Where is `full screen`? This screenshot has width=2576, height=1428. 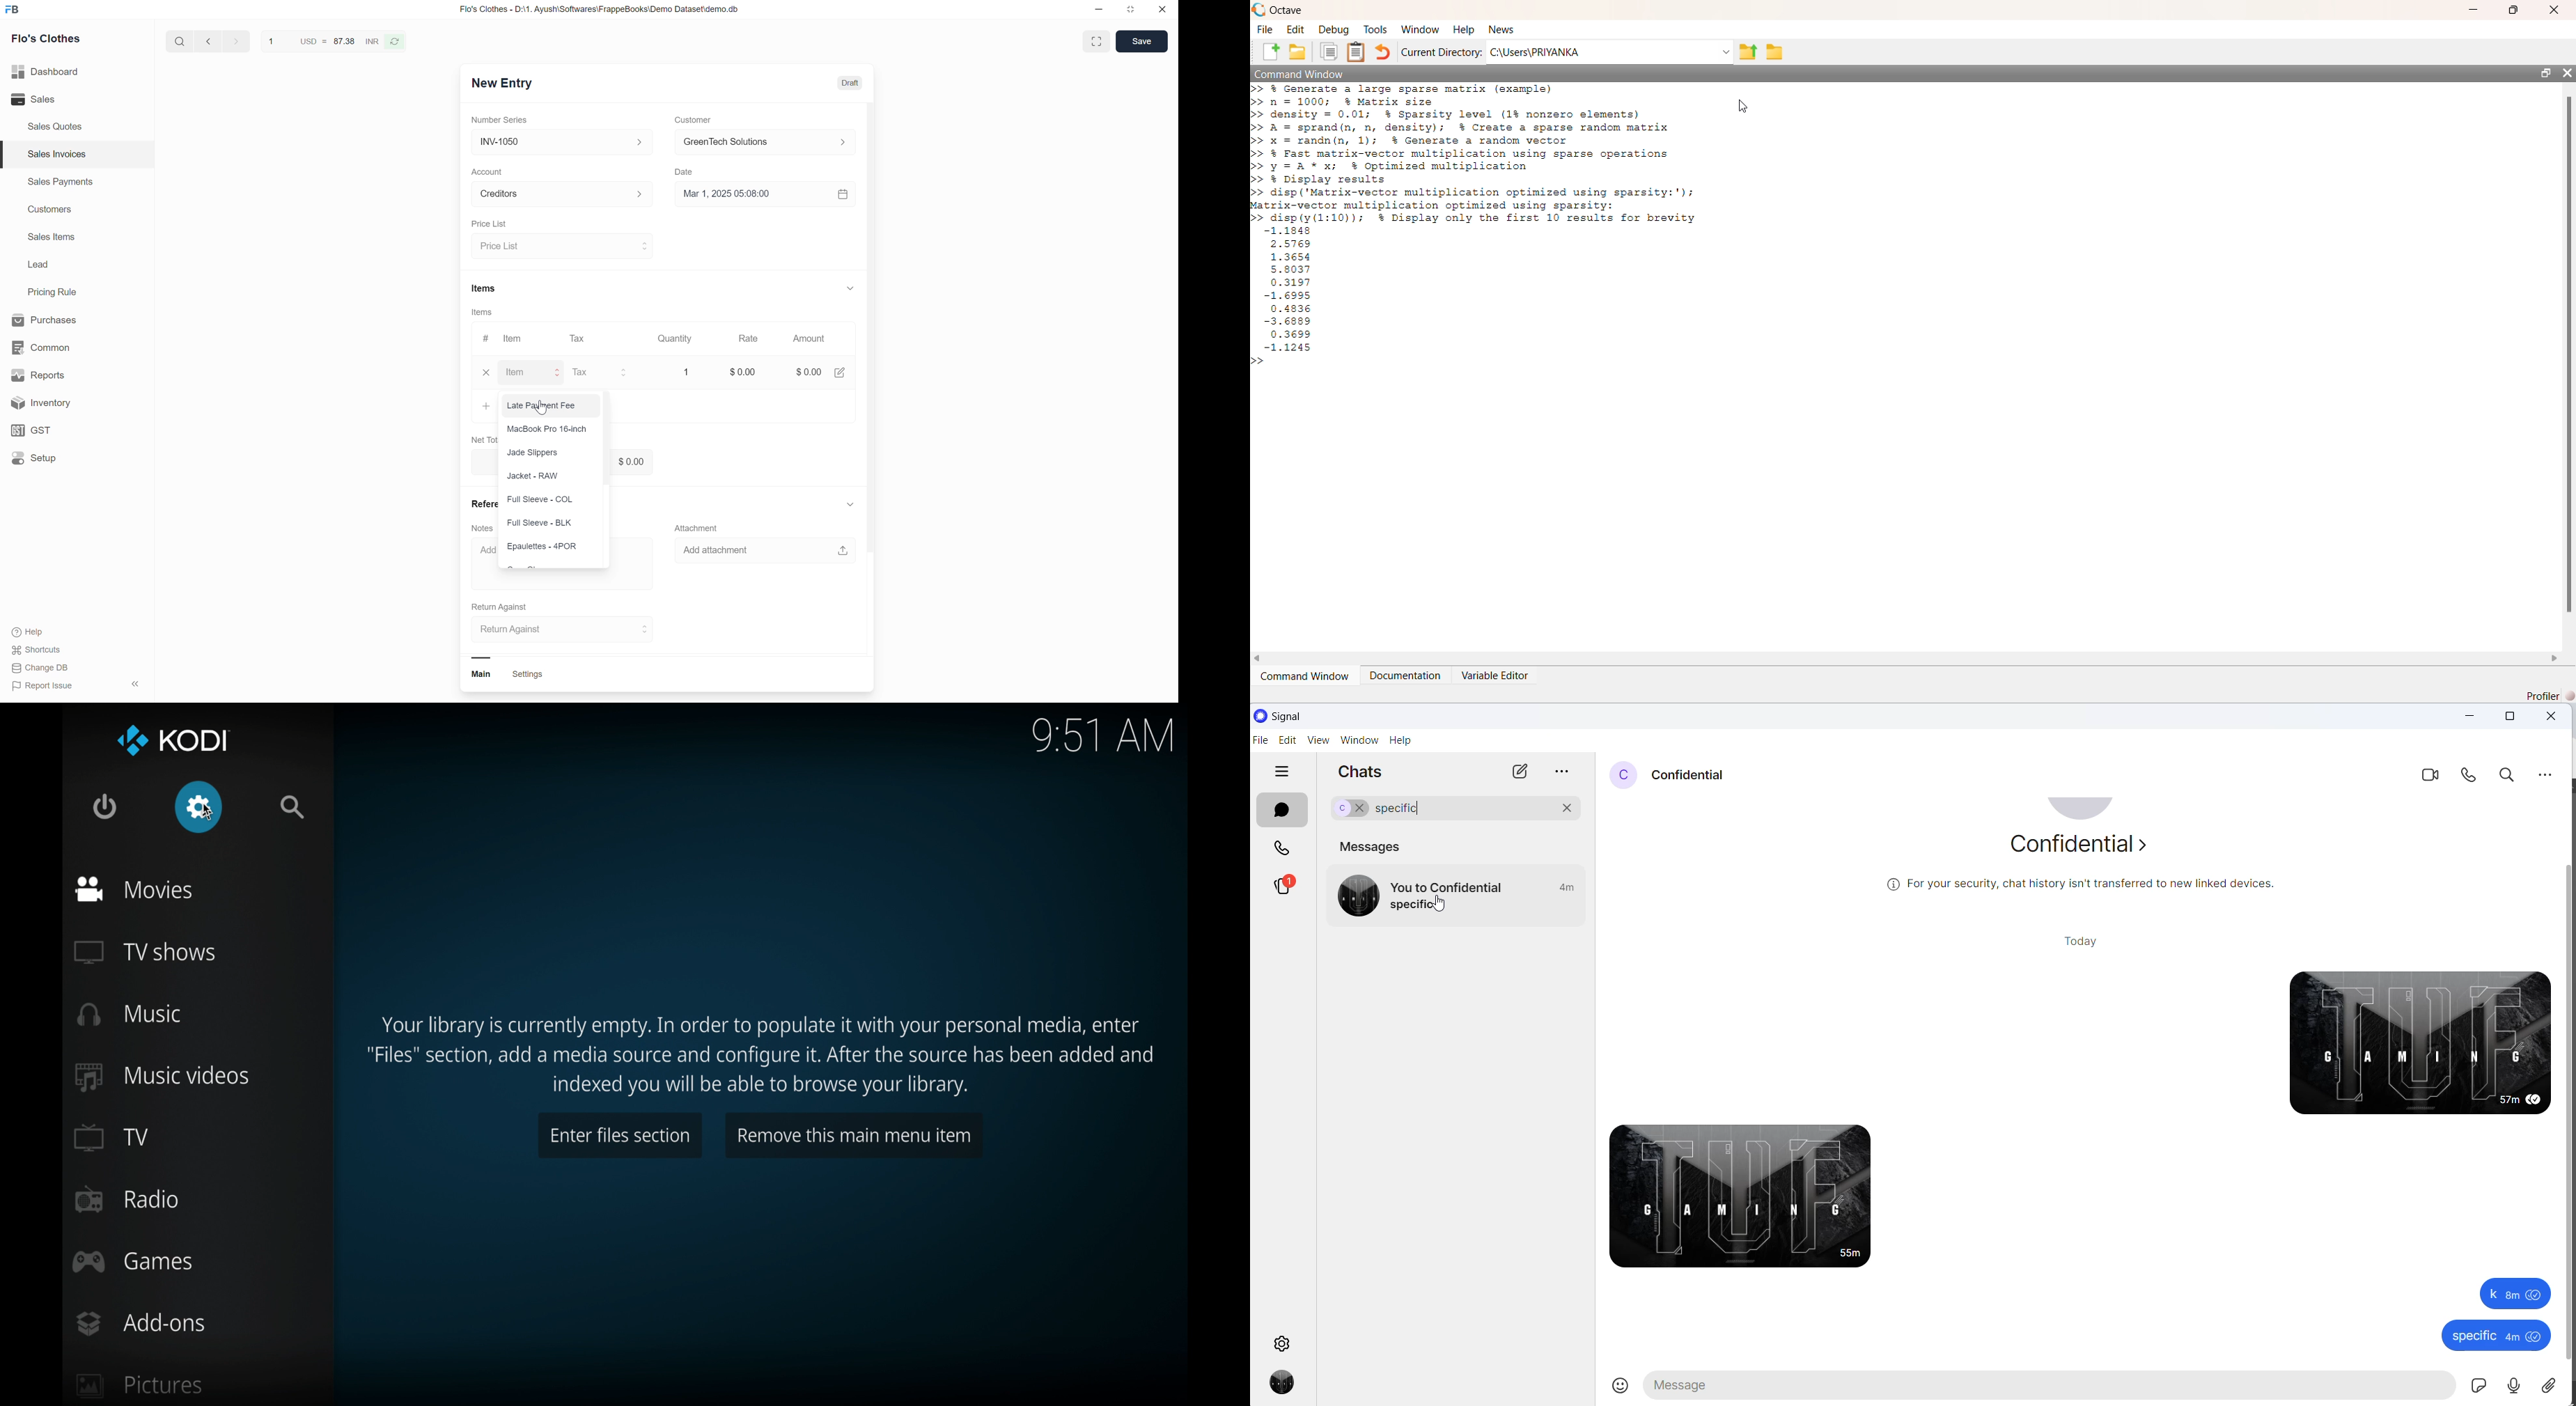 full screen is located at coordinates (1098, 41).